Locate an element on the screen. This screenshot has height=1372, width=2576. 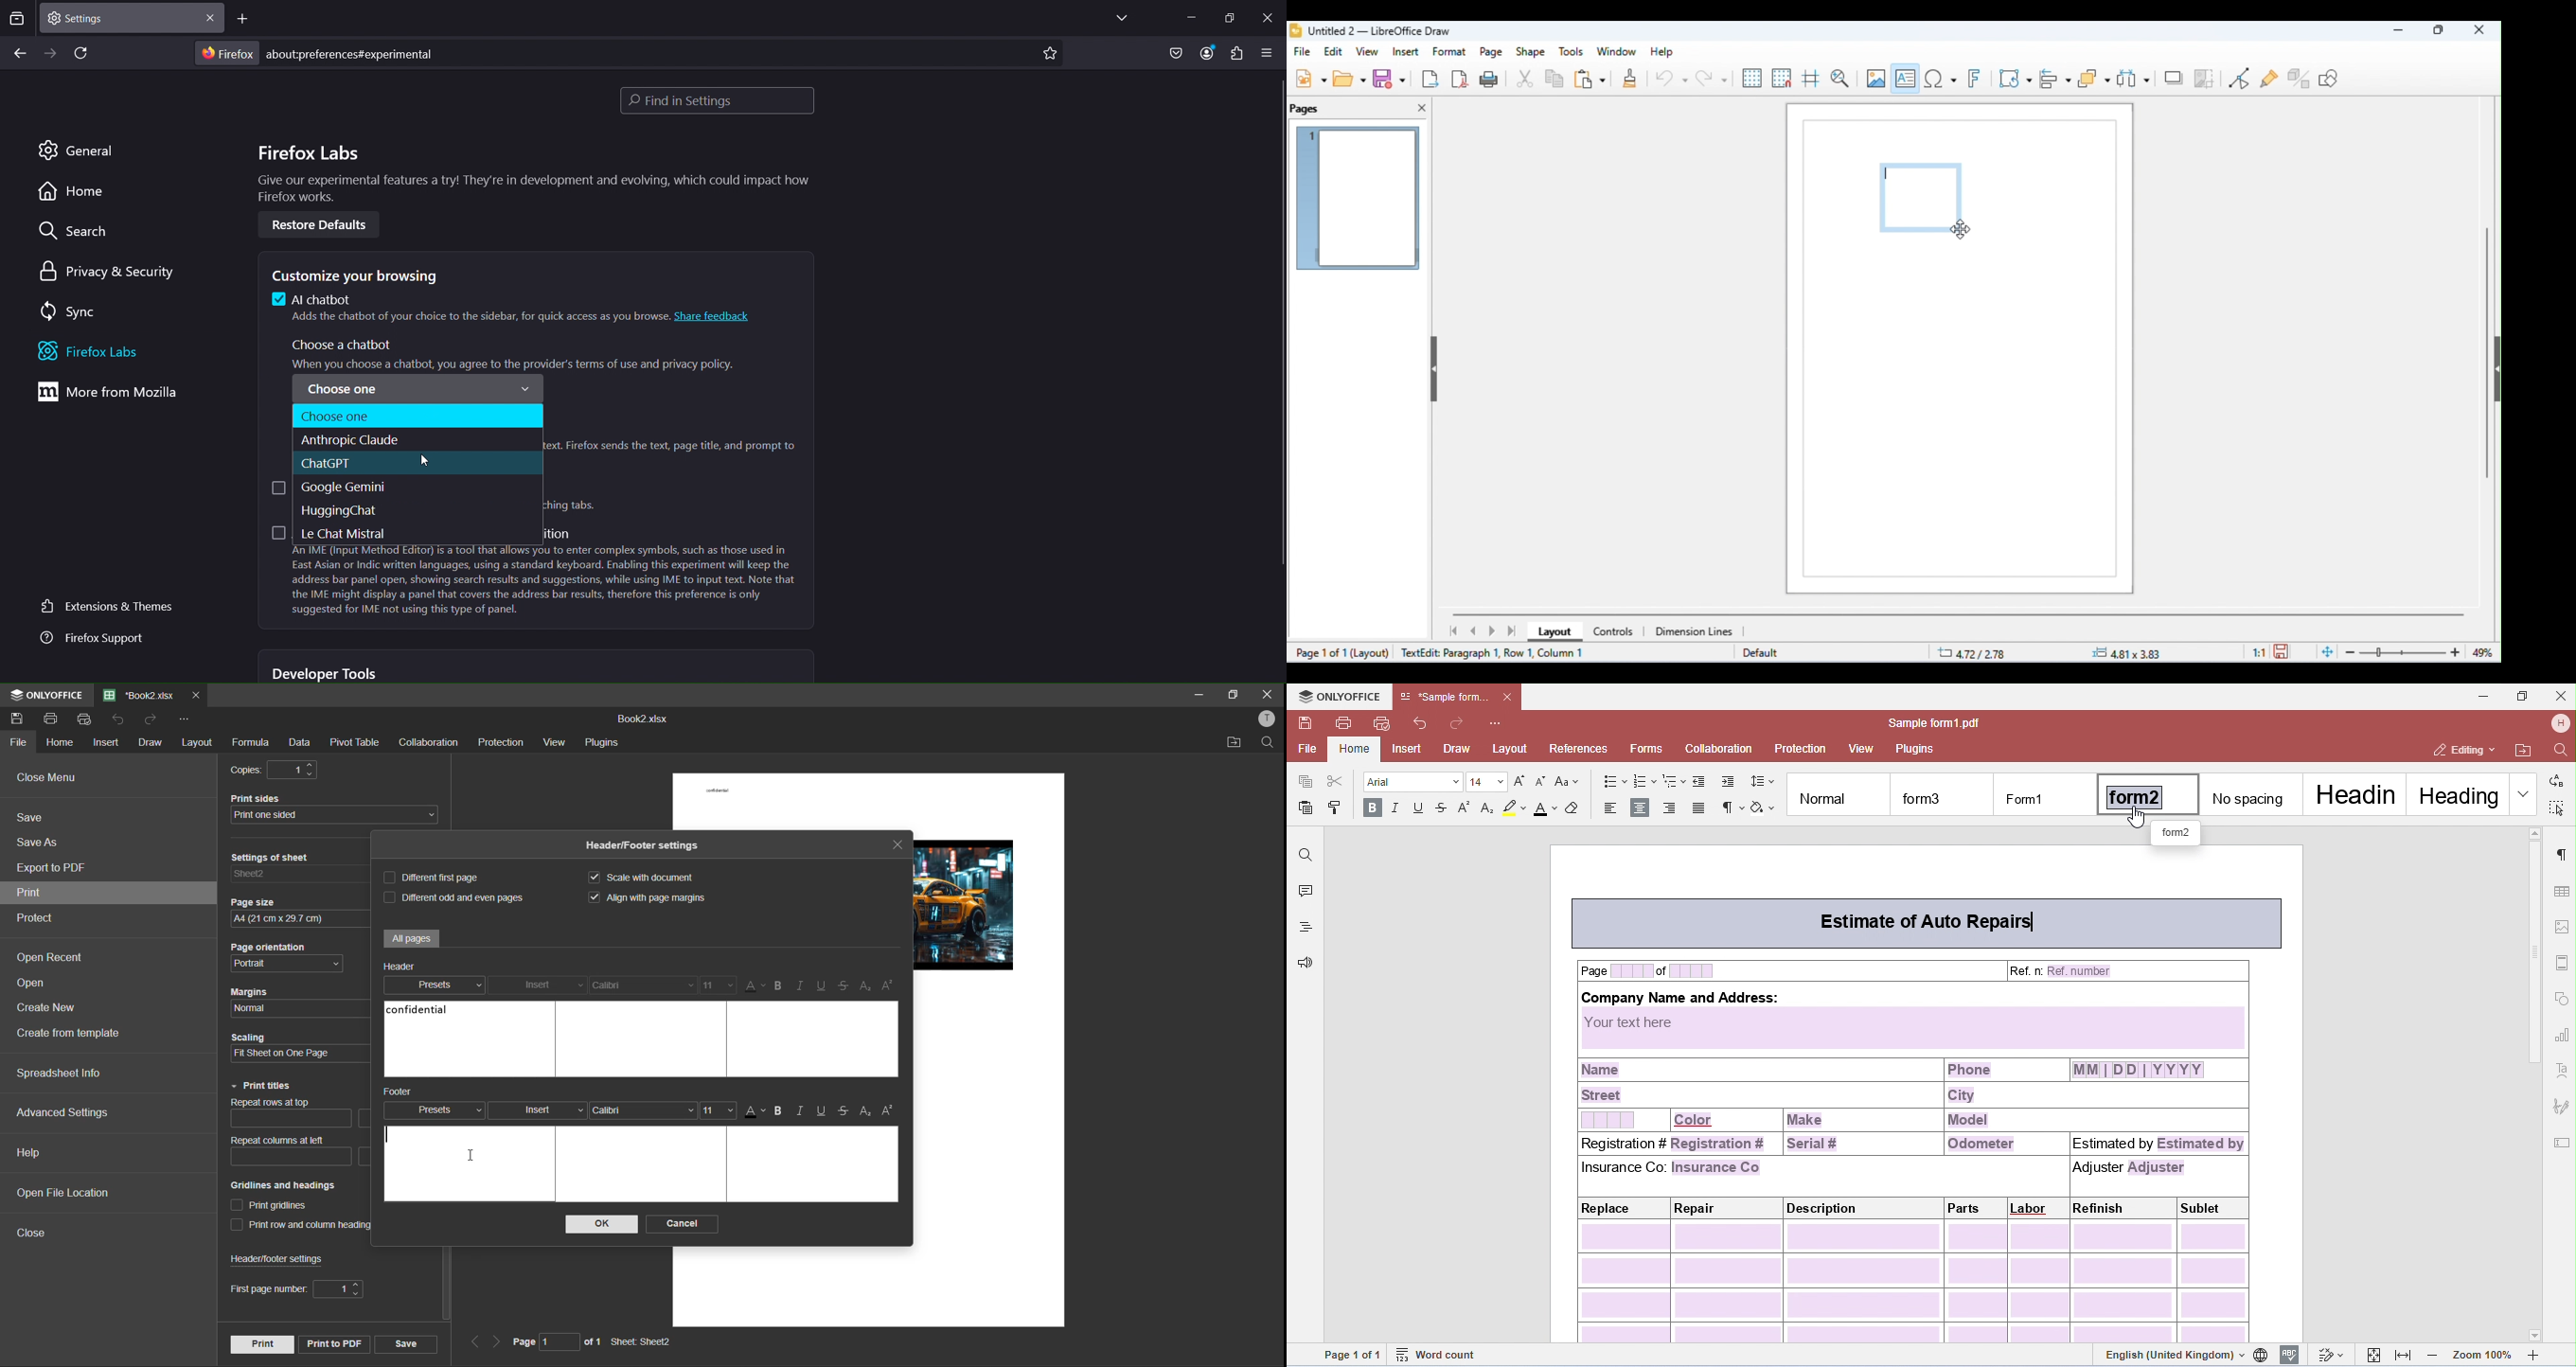
scaling factor is located at coordinates (2259, 651).